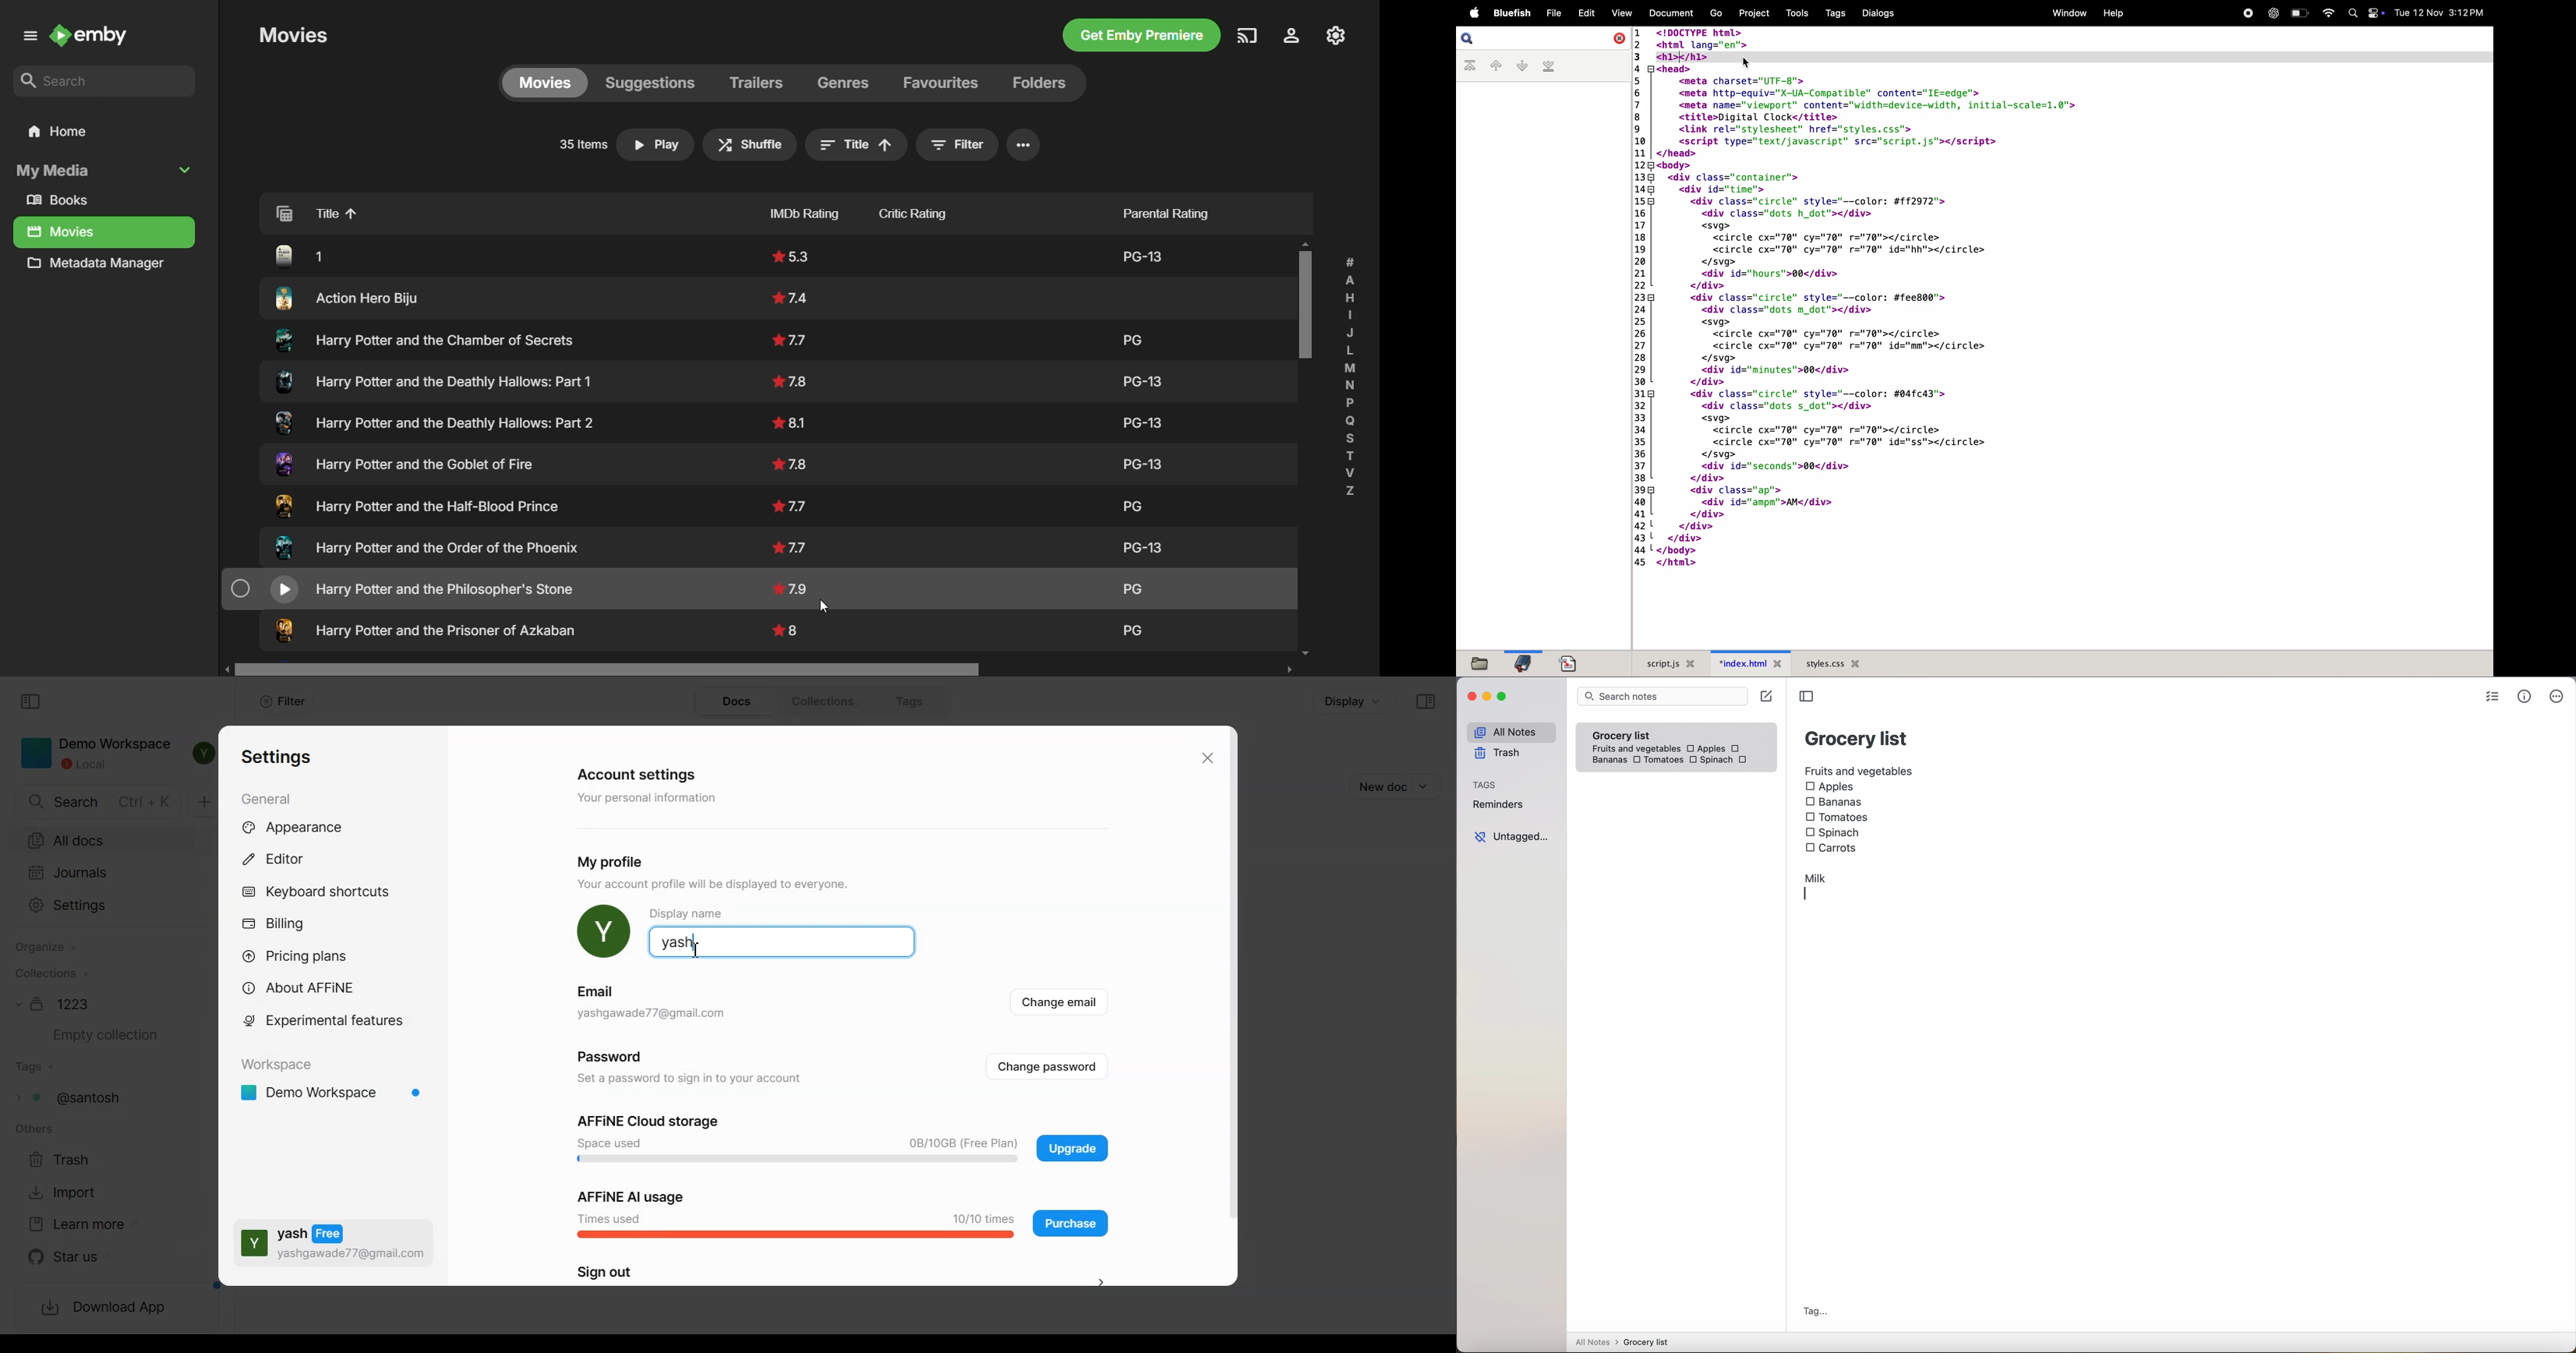  I want to click on carrots, so click(1745, 760).